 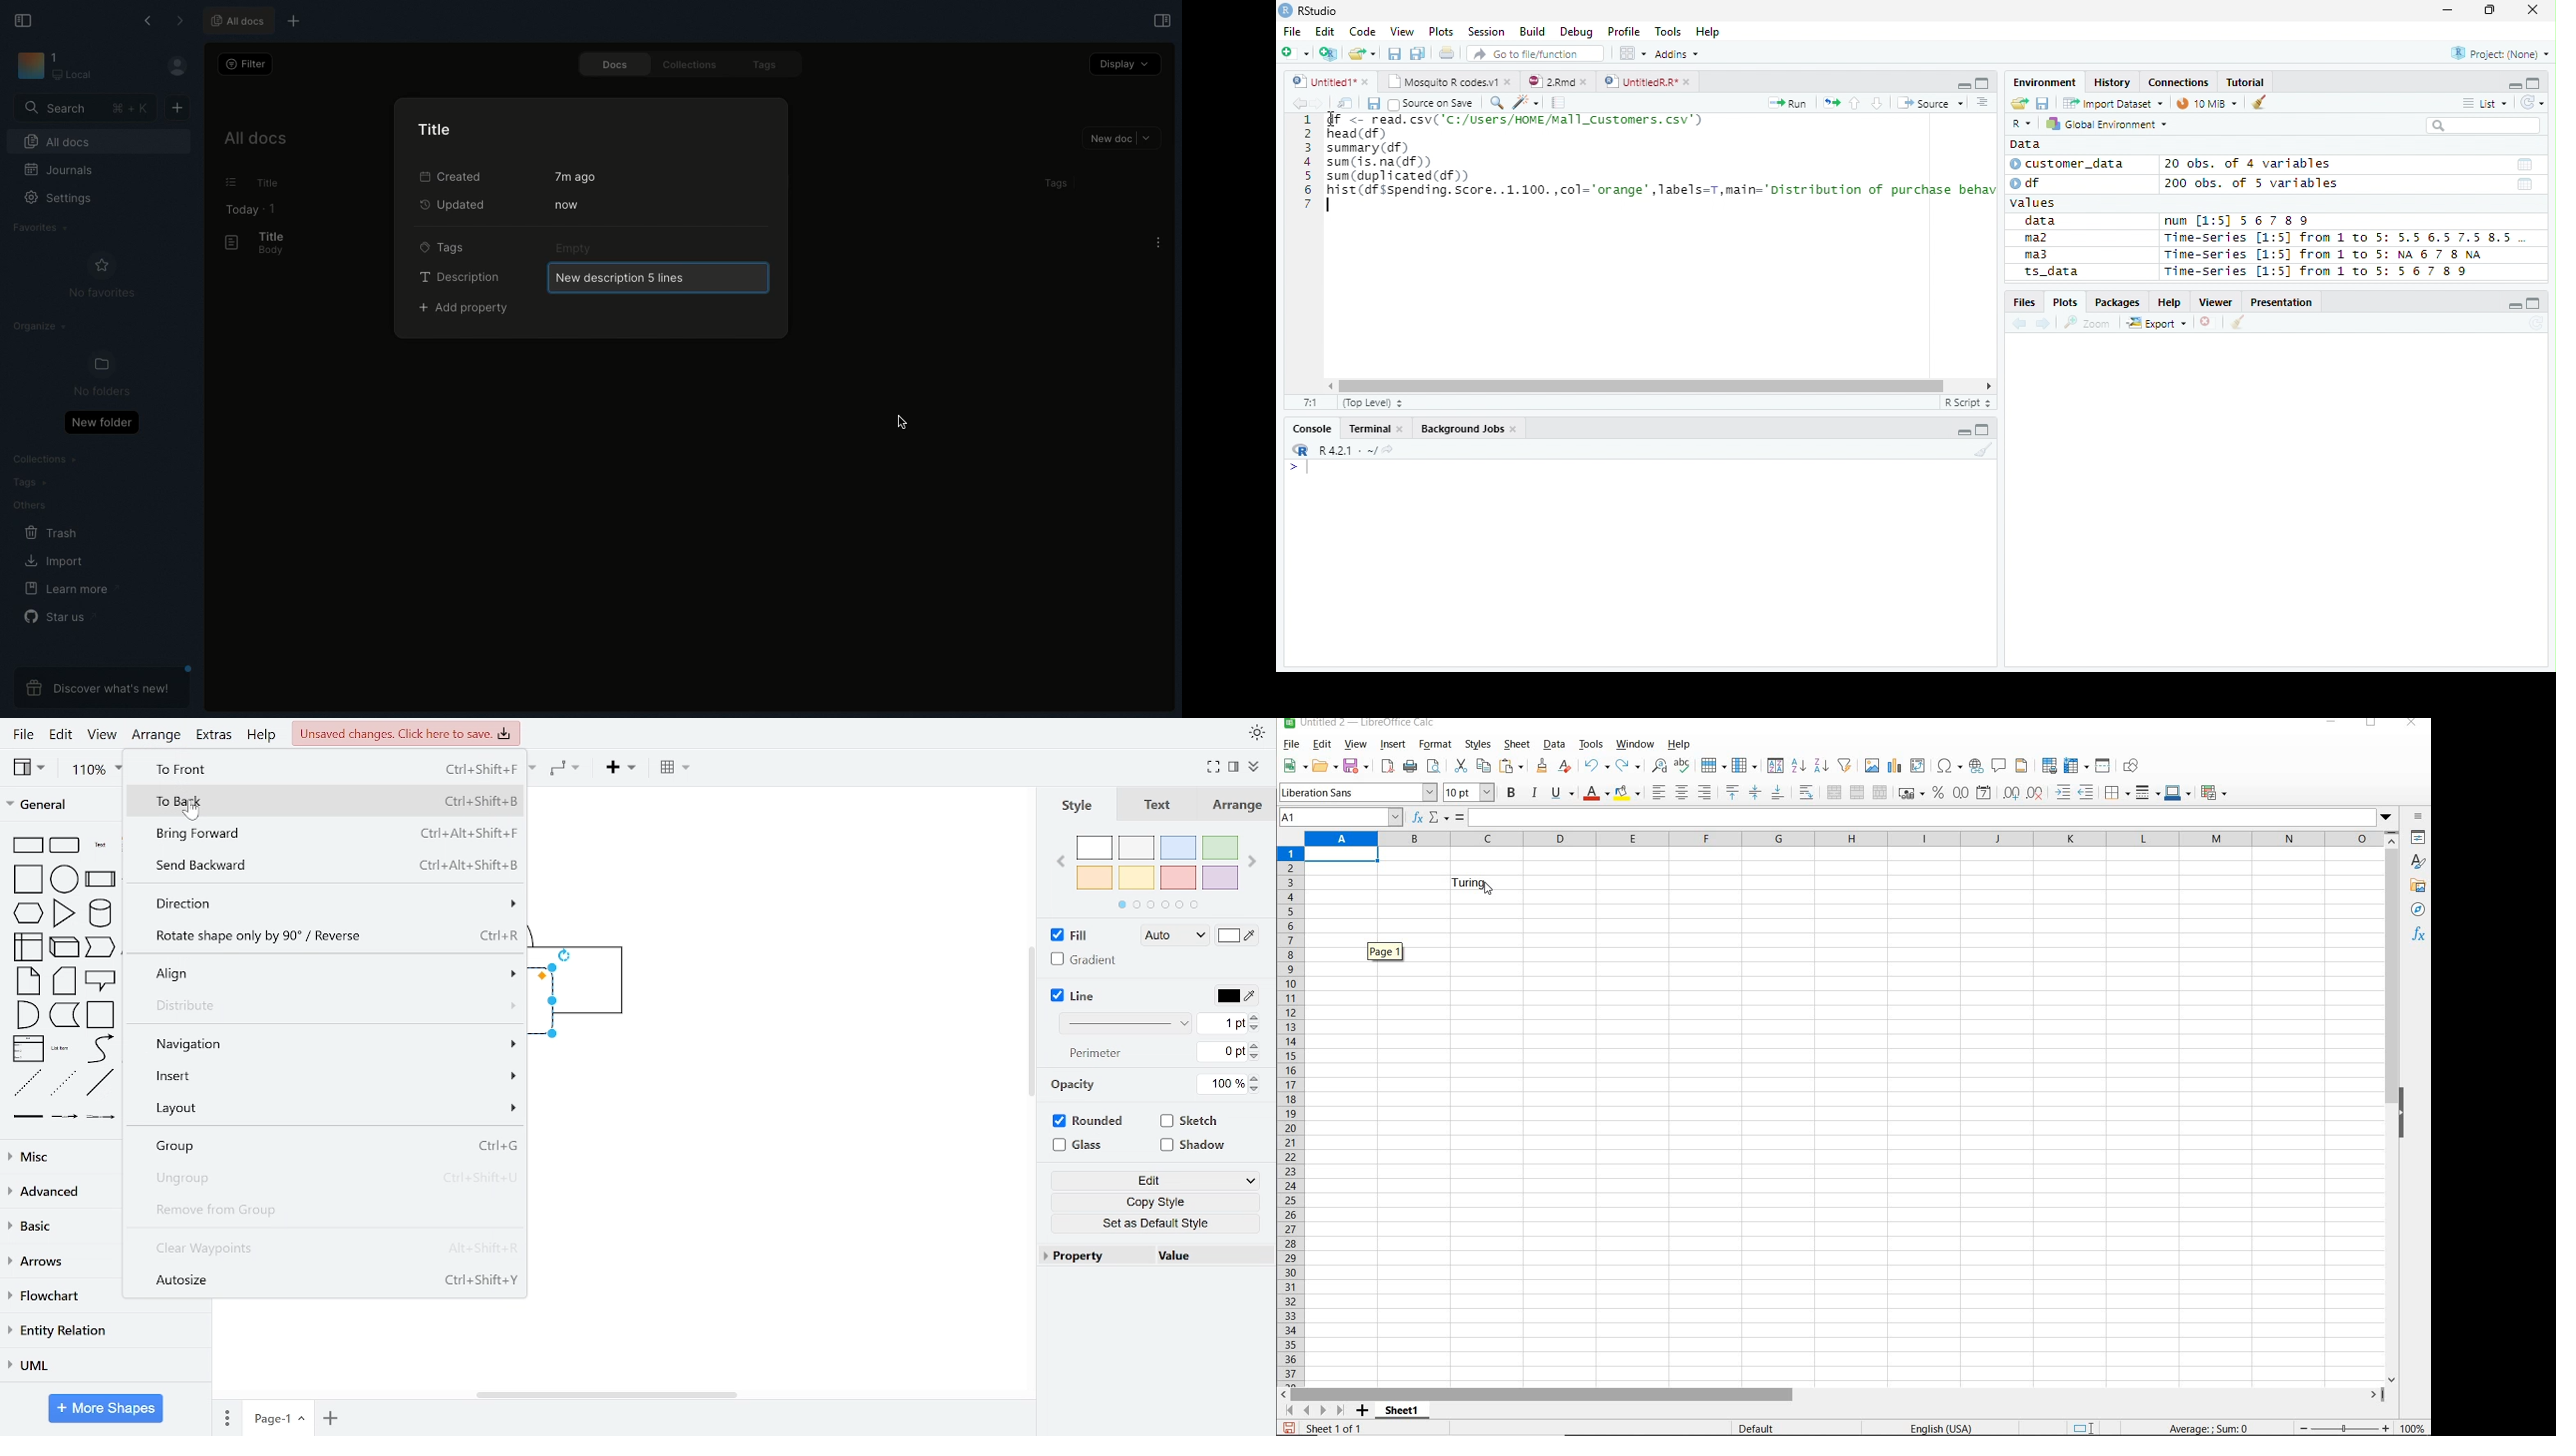 I want to click on FONT COLOR, so click(x=1596, y=795).